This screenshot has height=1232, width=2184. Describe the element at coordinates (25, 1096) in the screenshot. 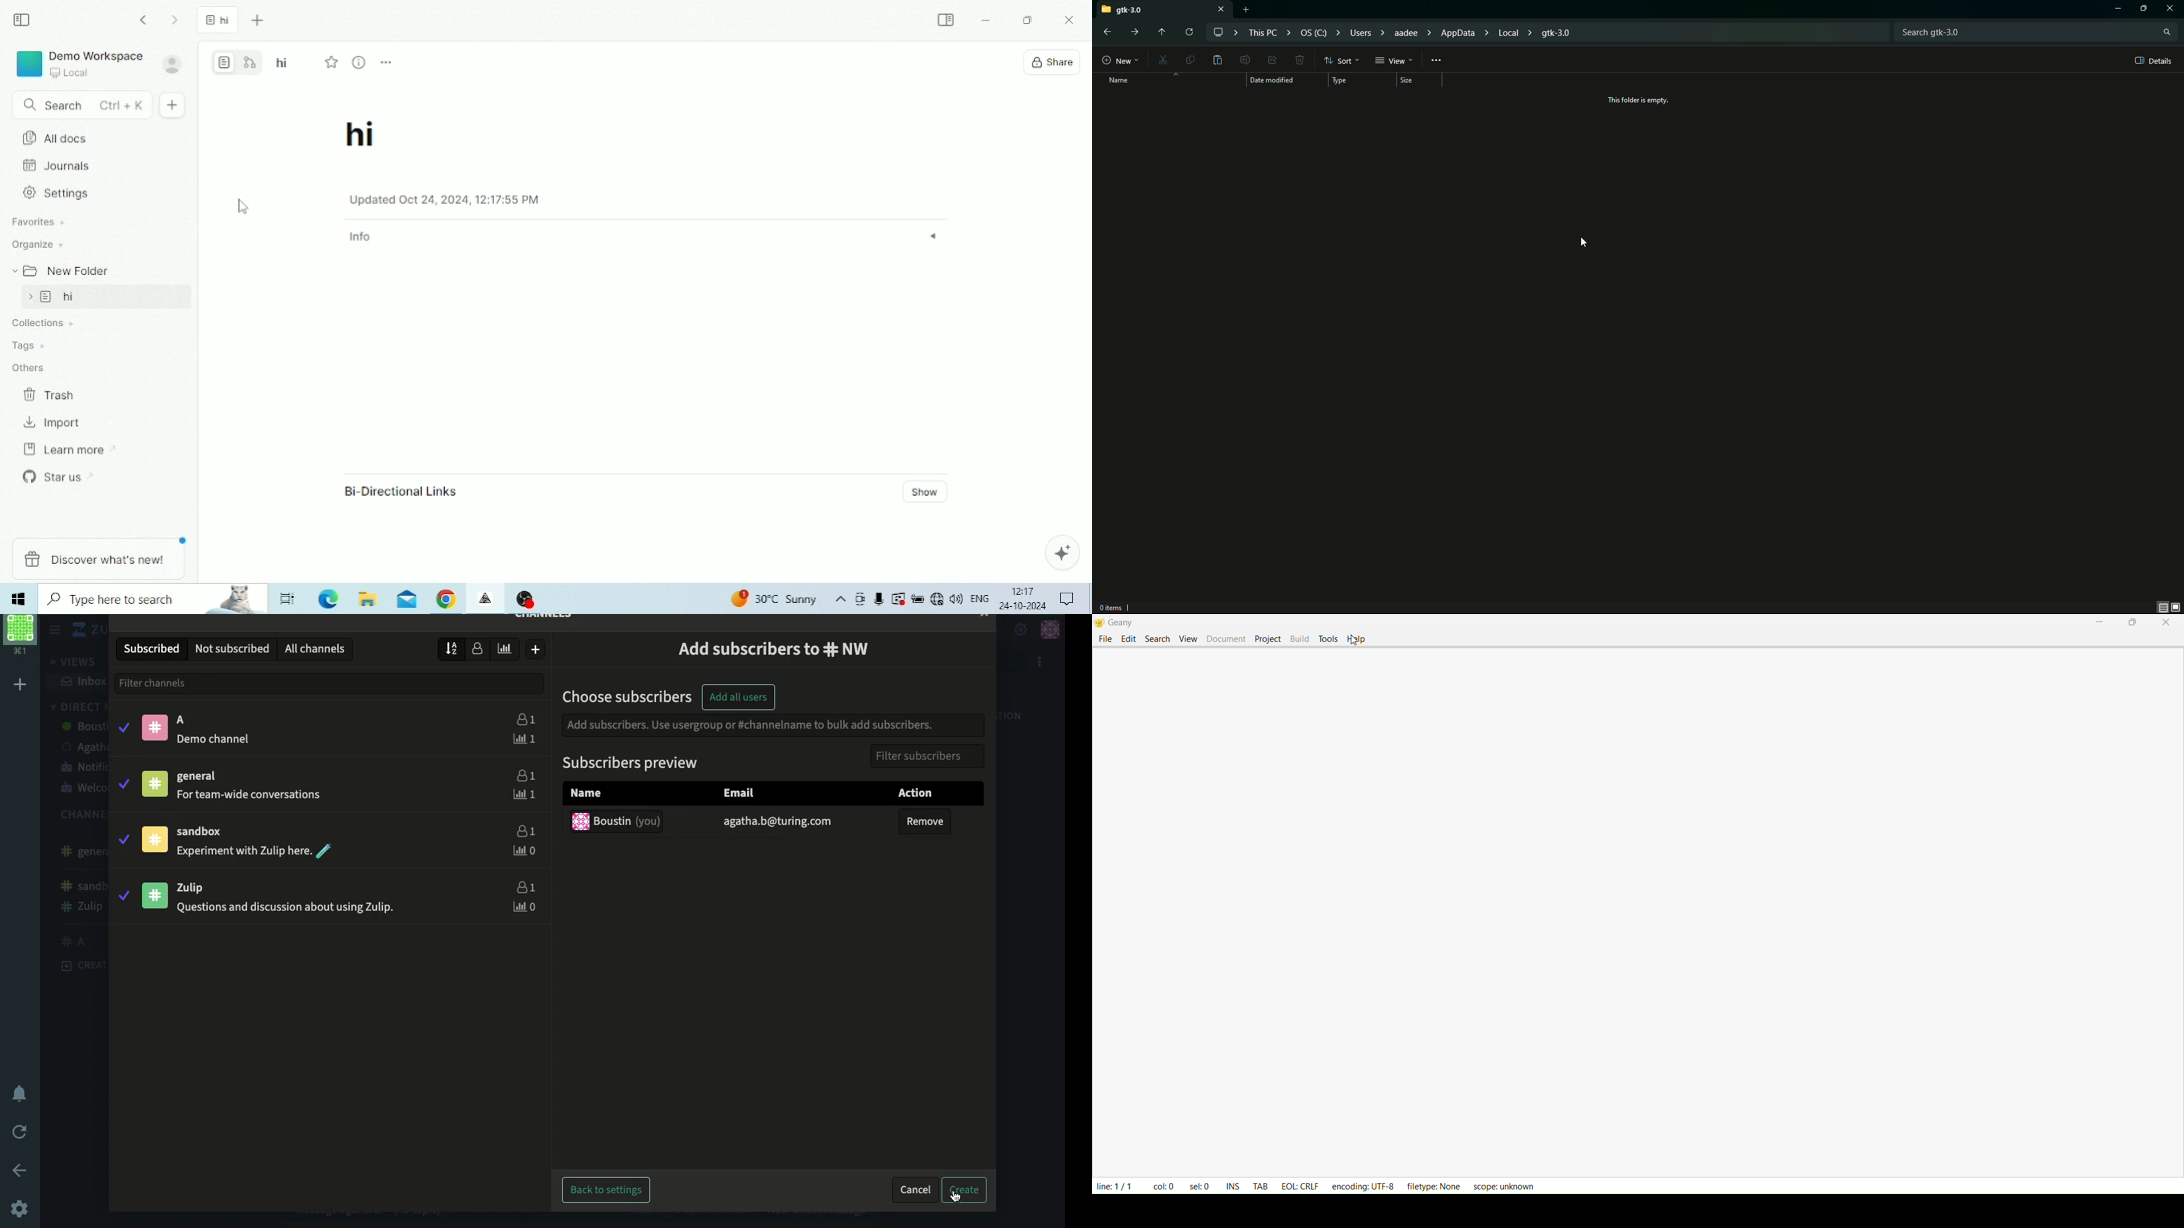

I see `notification` at that location.